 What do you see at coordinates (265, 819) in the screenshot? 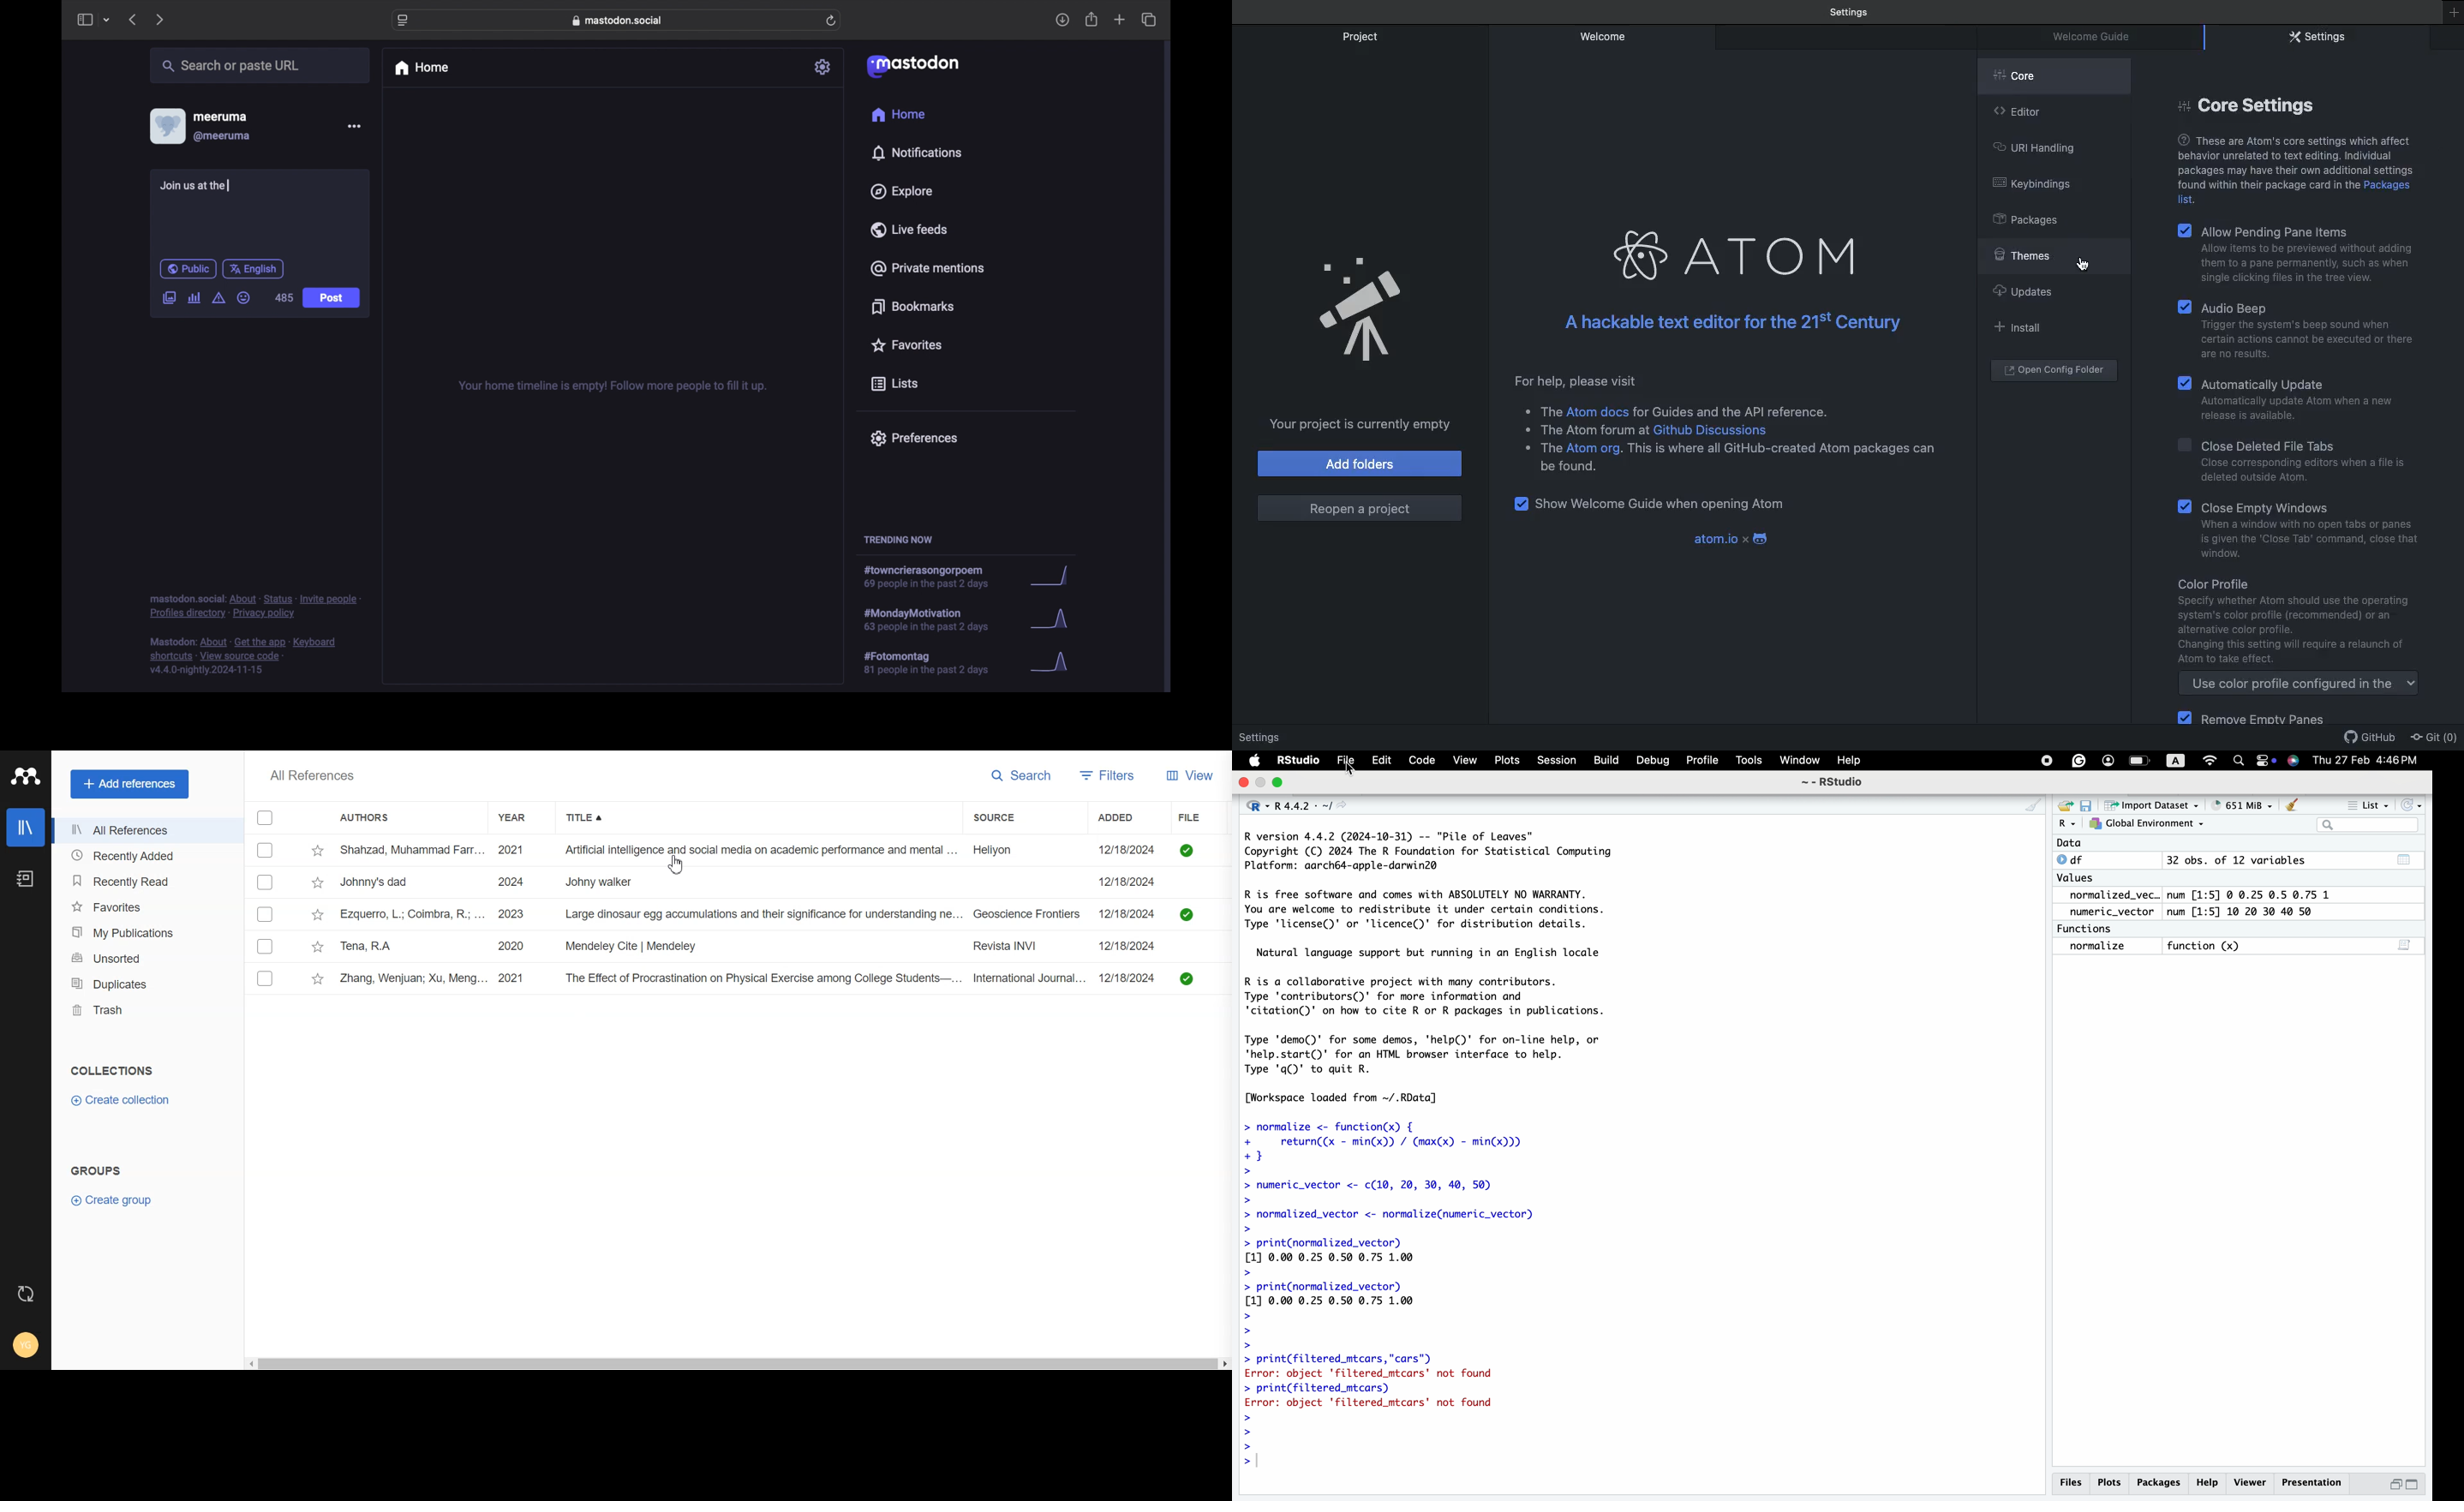
I see `Checkmarks` at bounding box center [265, 819].